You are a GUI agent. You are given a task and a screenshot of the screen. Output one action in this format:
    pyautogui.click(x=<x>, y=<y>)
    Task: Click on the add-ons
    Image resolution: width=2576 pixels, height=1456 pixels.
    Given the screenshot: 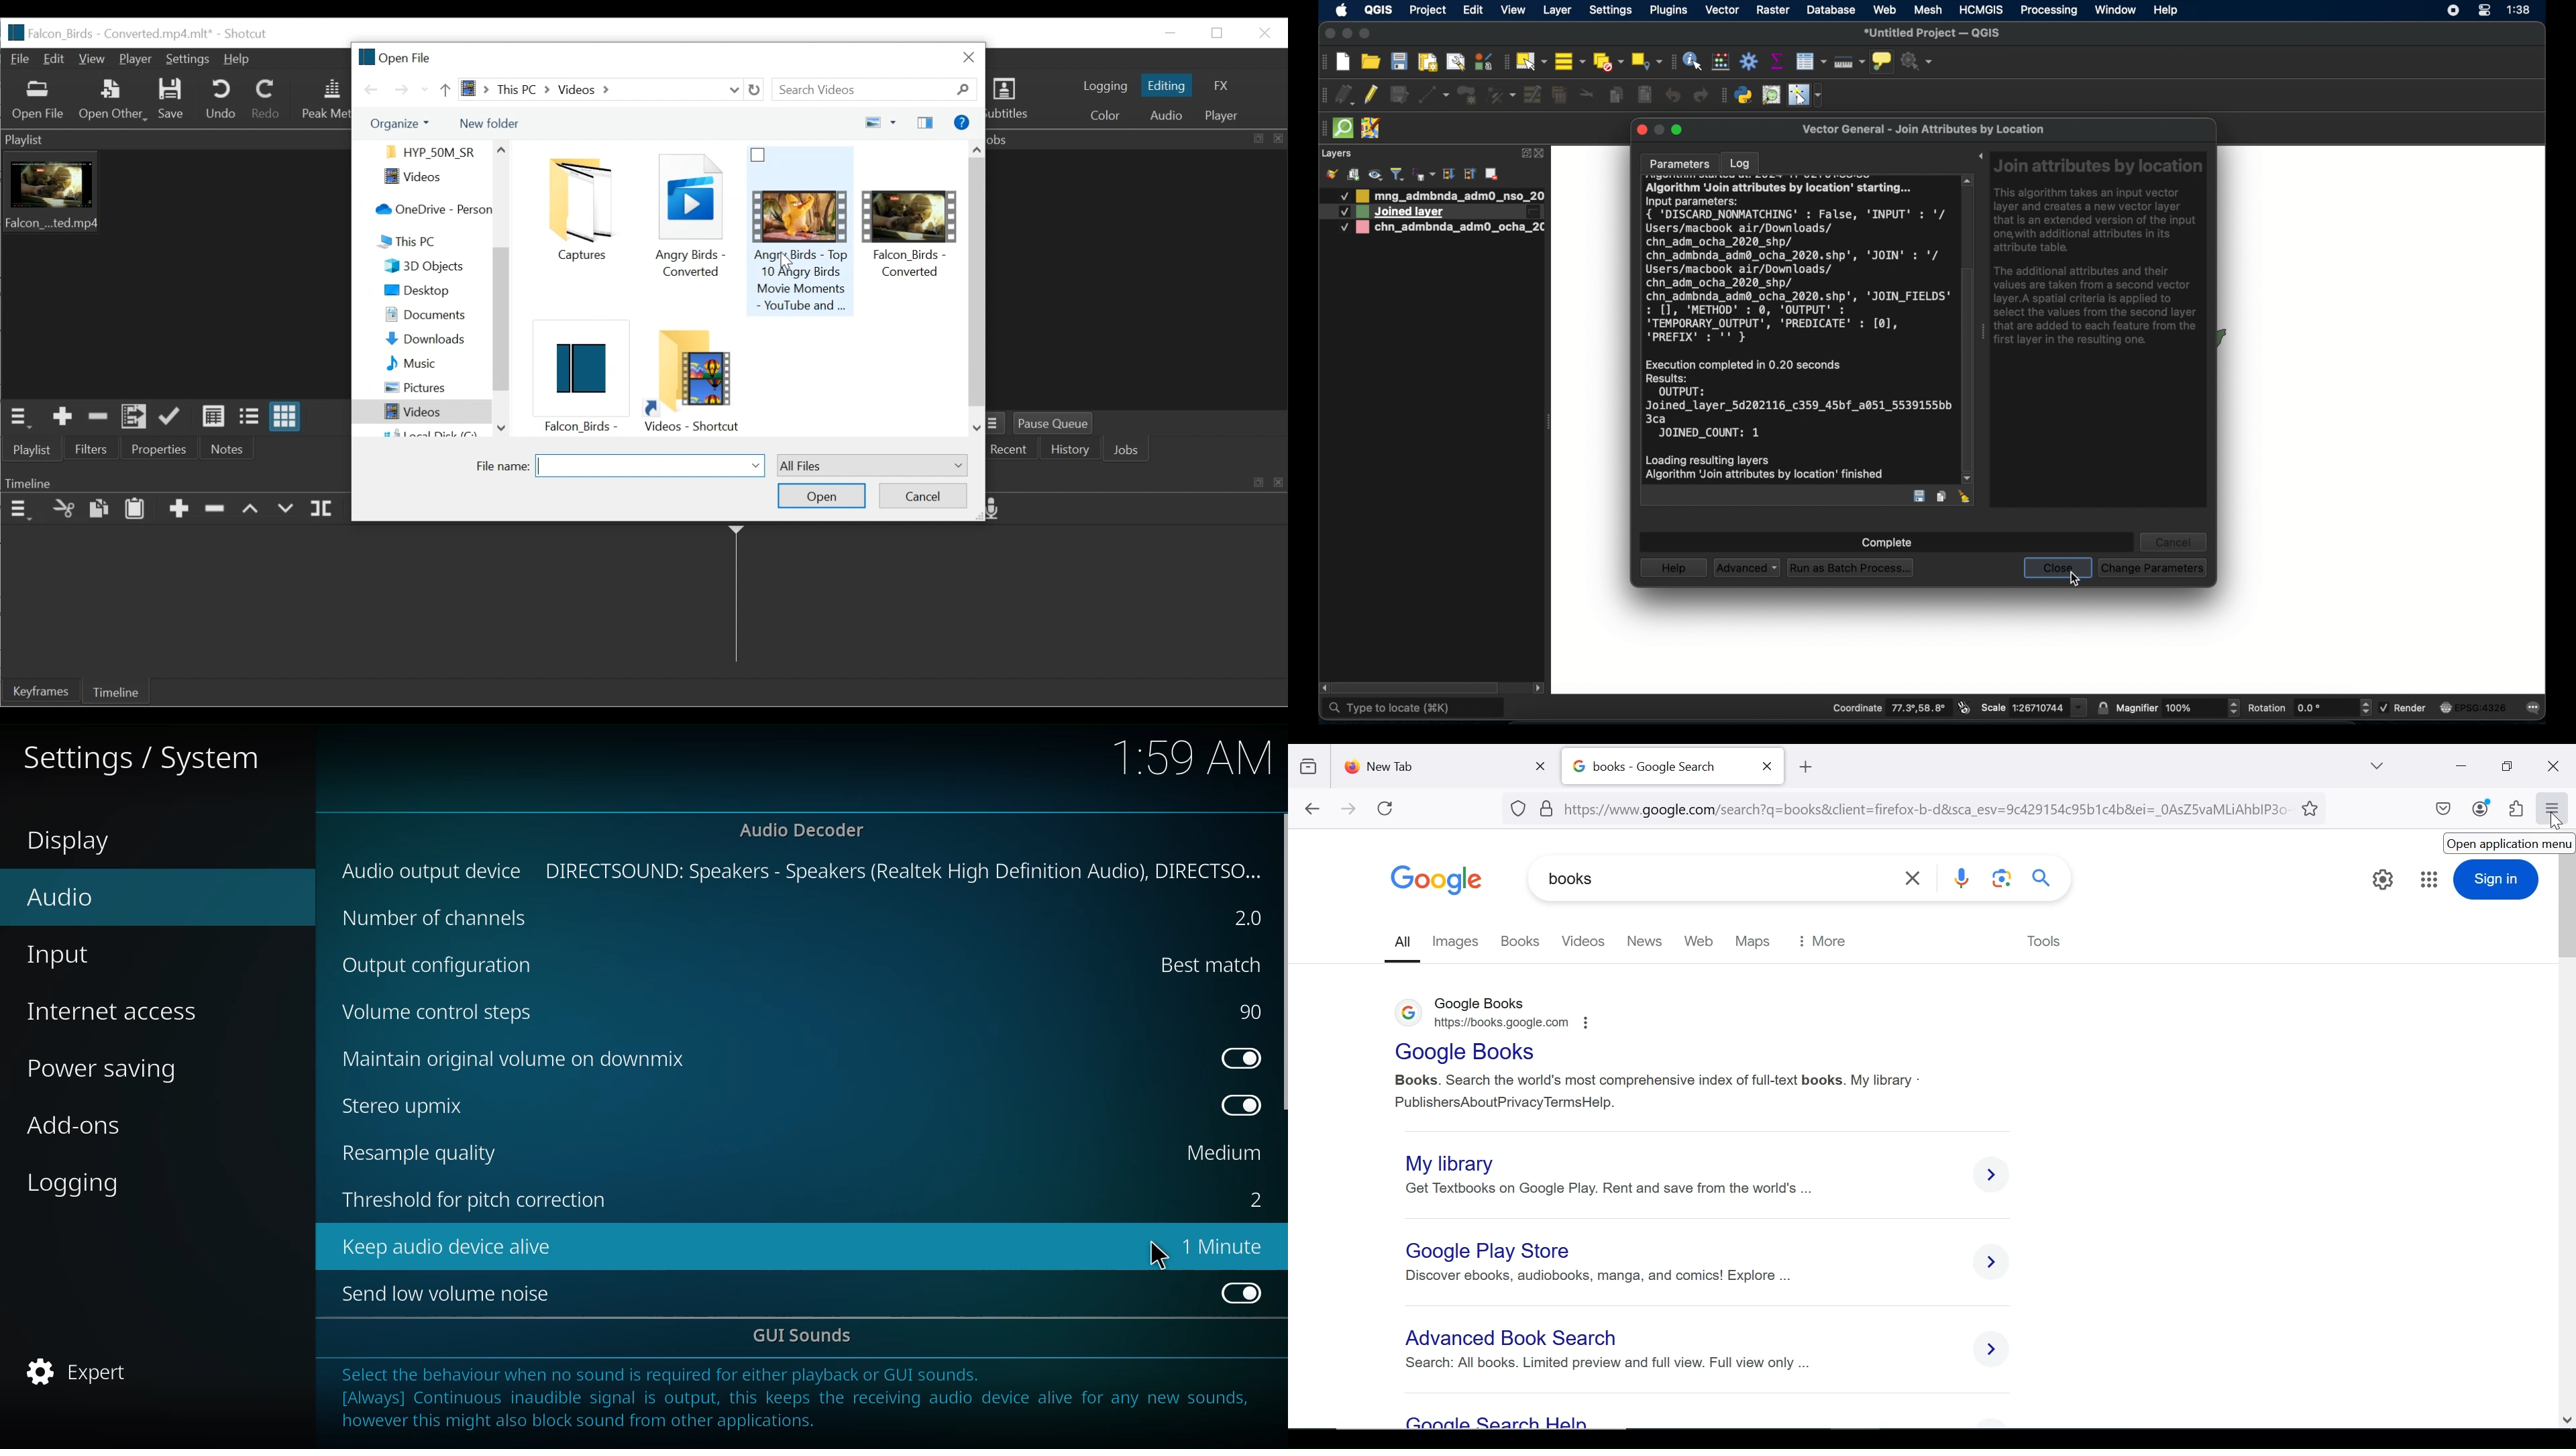 What is the action you would take?
    pyautogui.click(x=76, y=1125)
    